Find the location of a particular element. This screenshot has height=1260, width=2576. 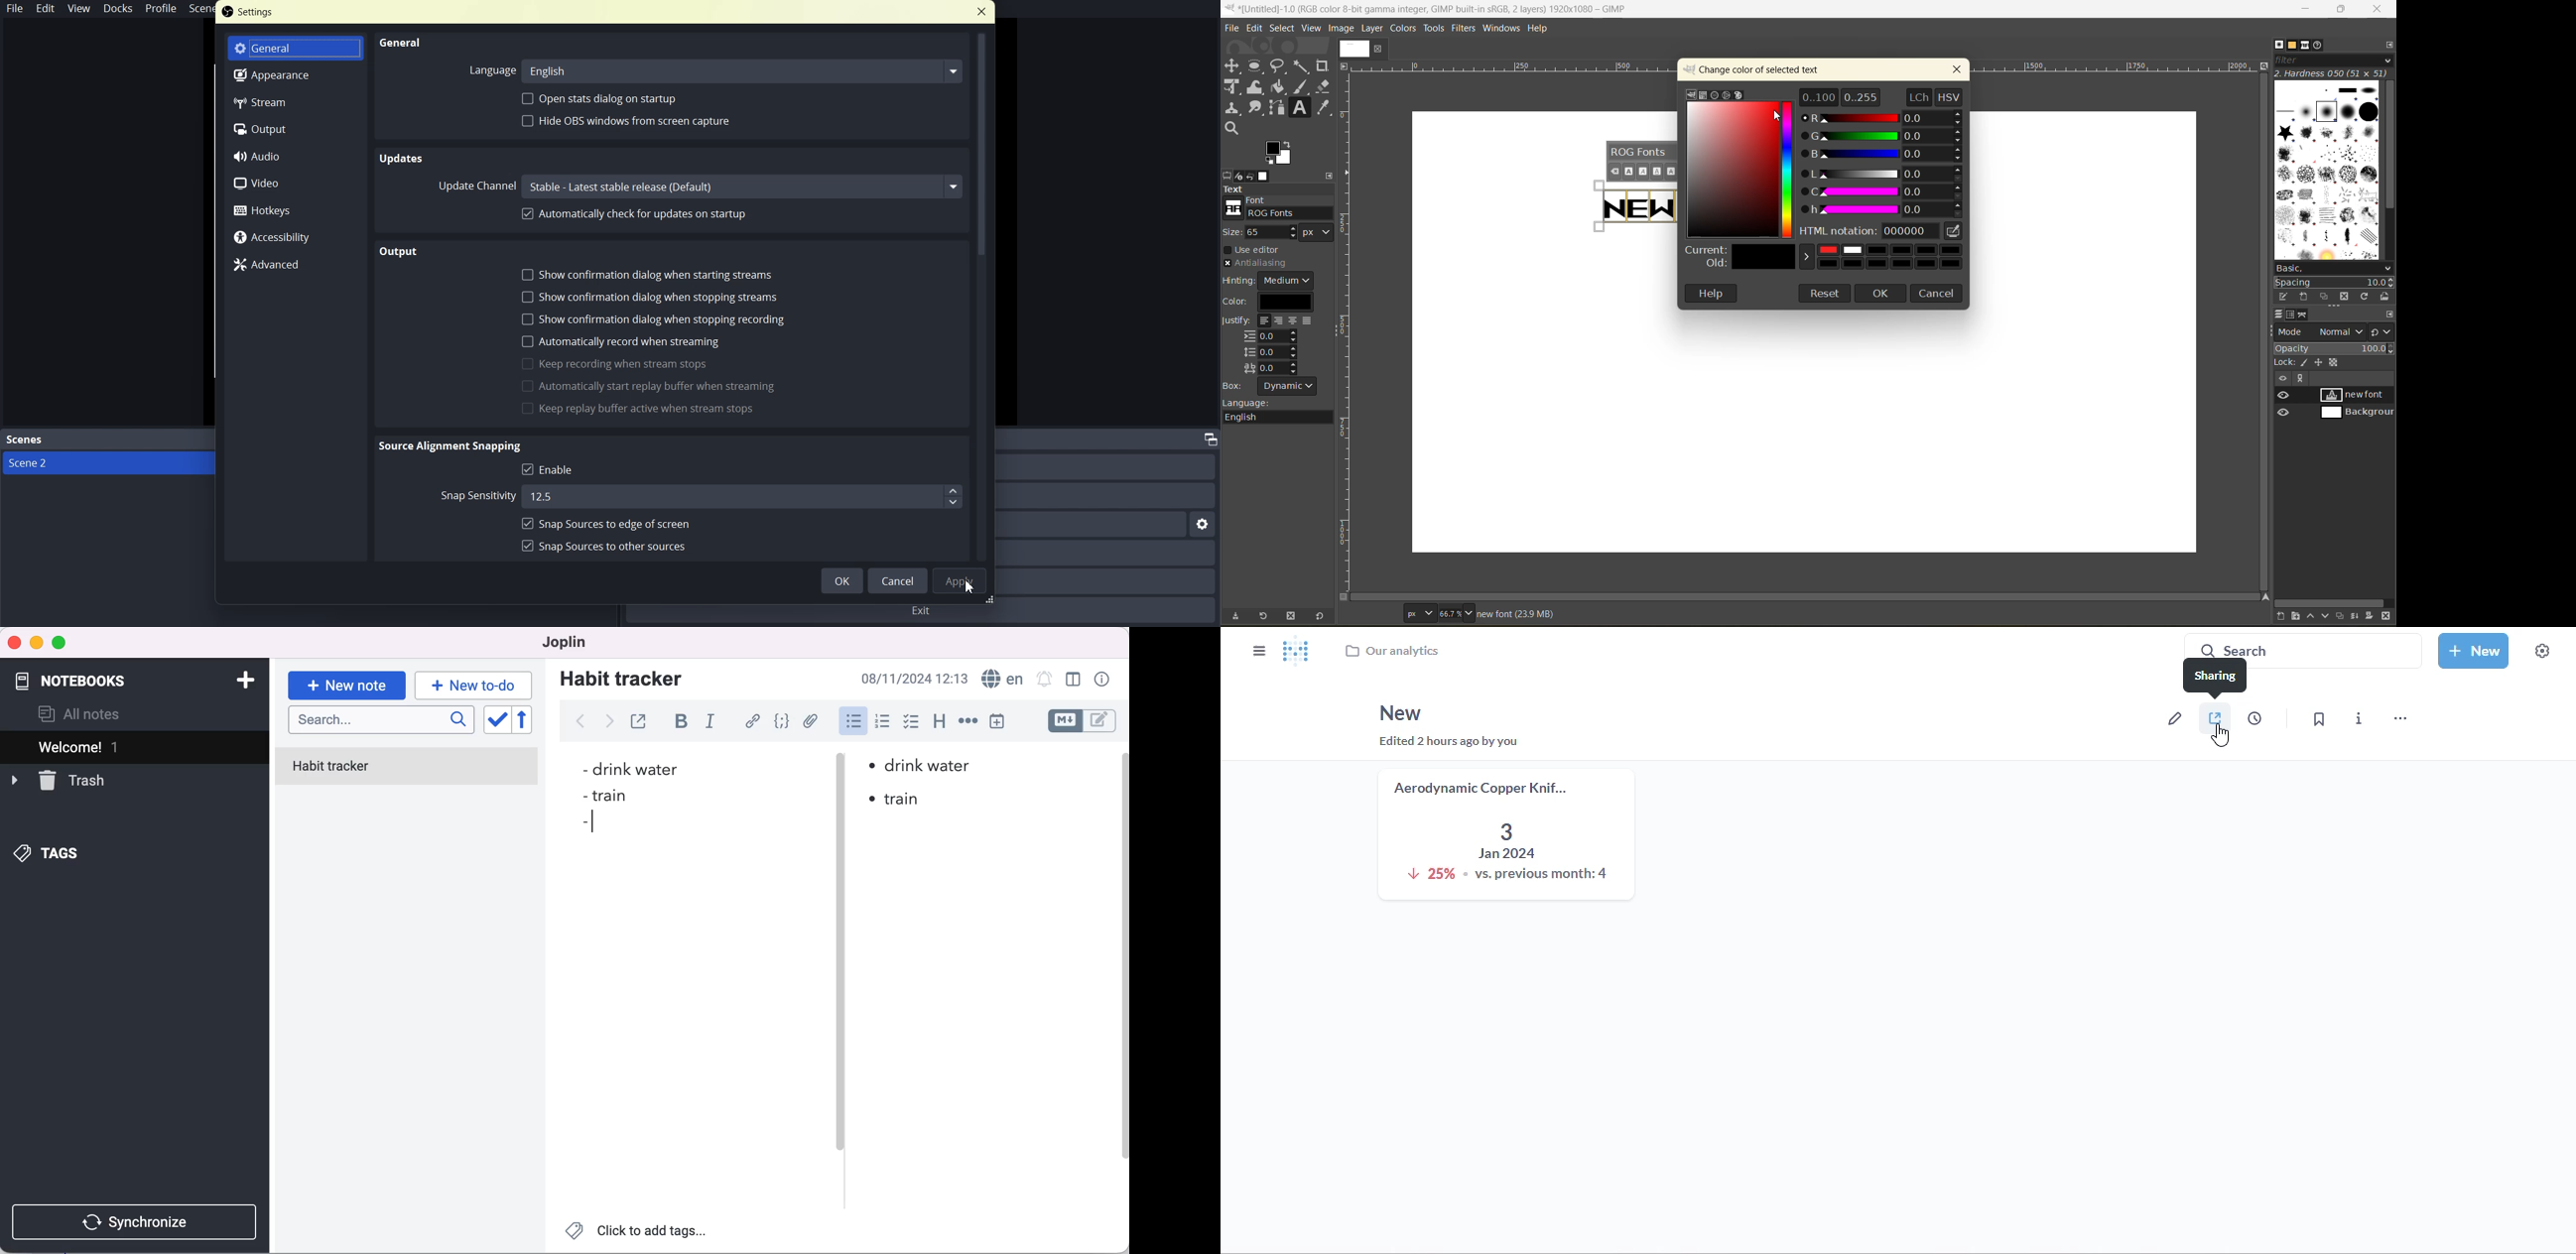

Close is located at coordinates (983, 12).